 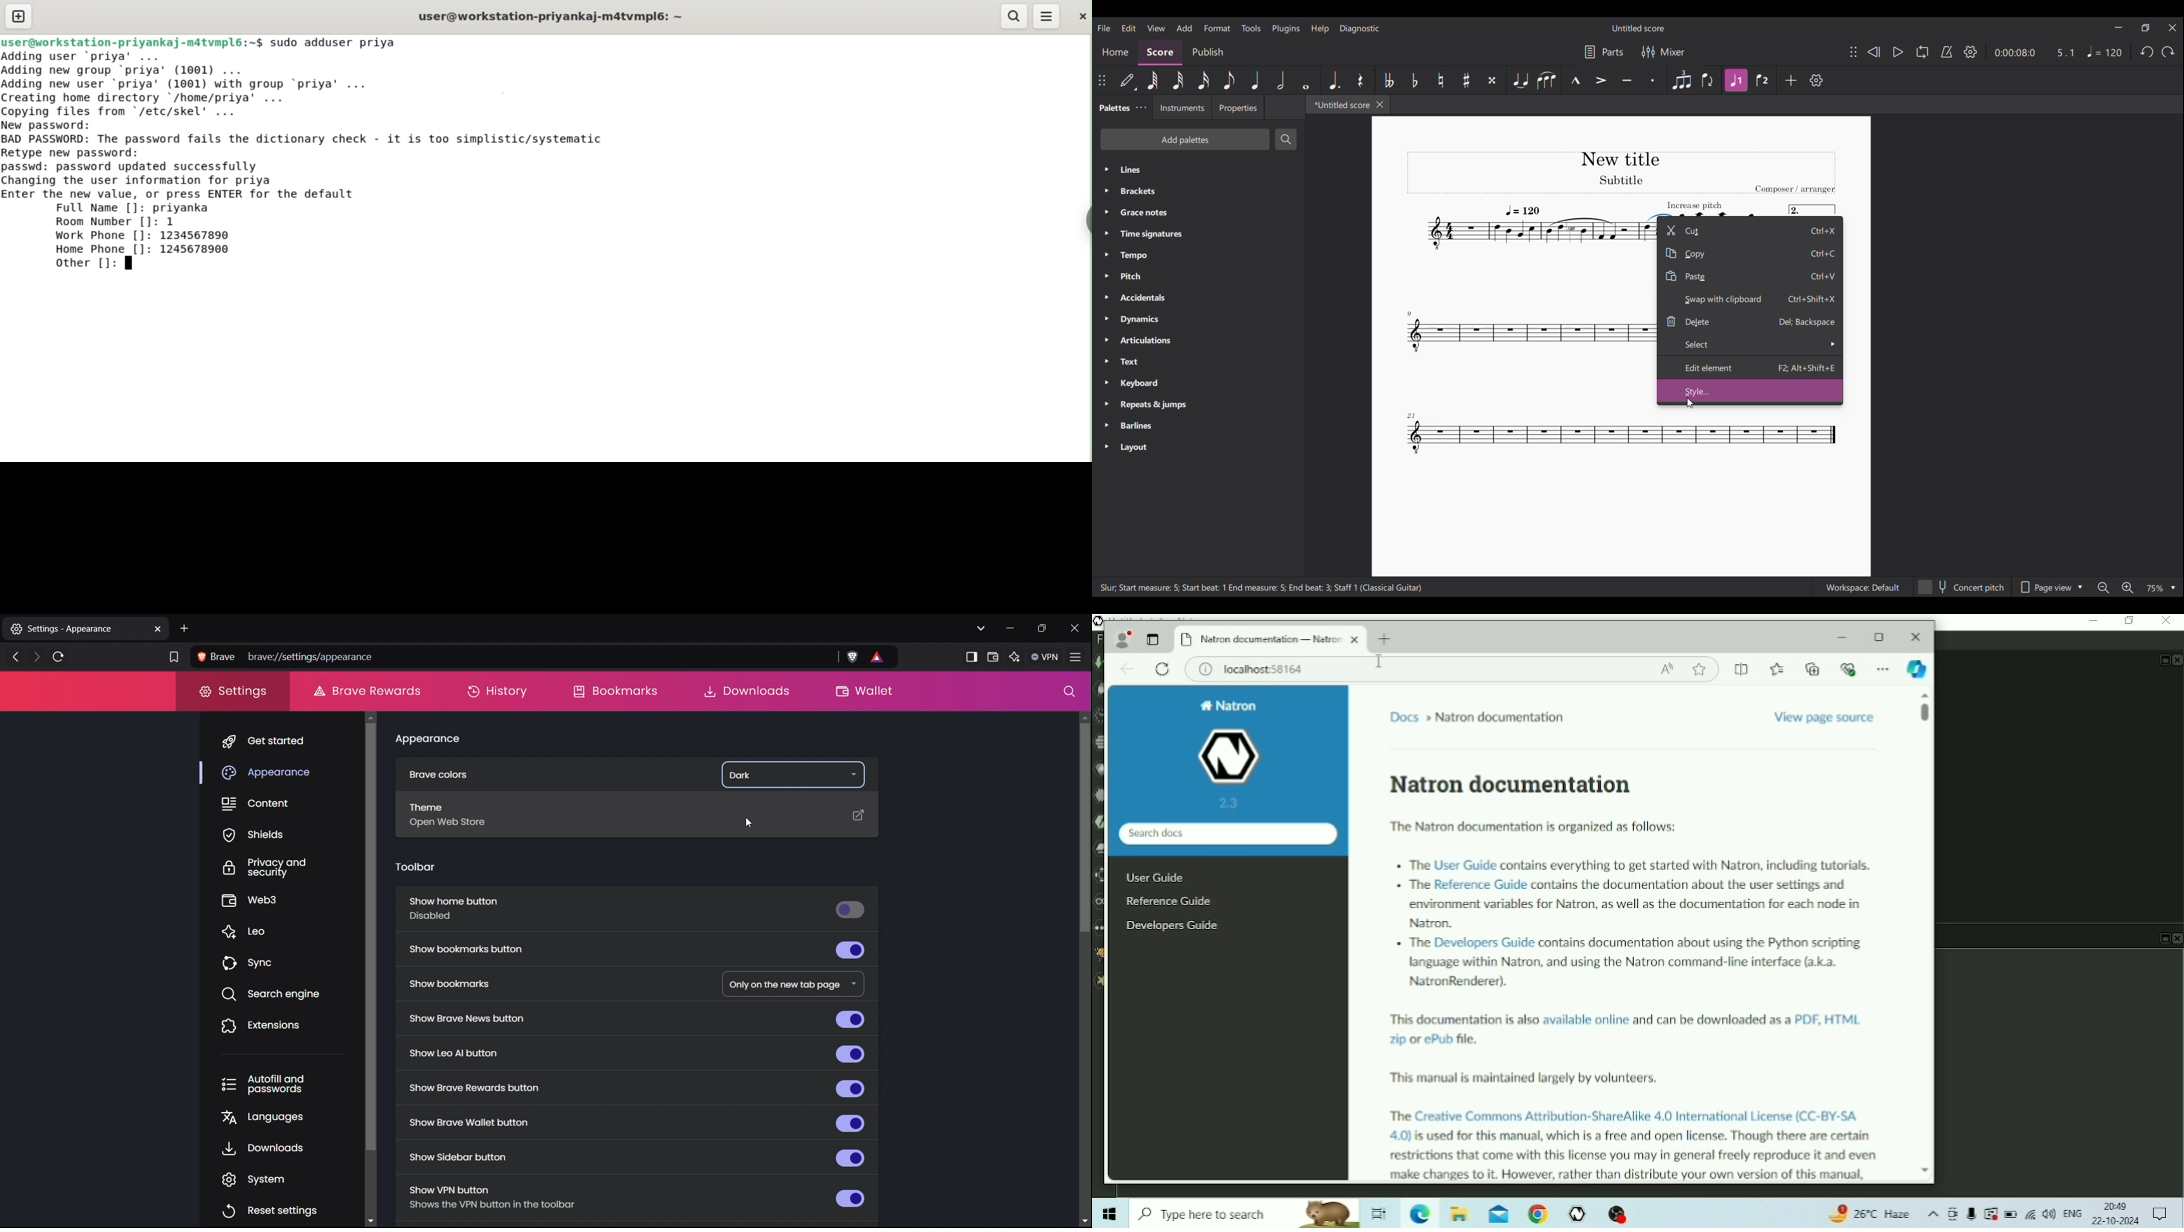 What do you see at coordinates (1185, 140) in the screenshot?
I see `Add palettes` at bounding box center [1185, 140].